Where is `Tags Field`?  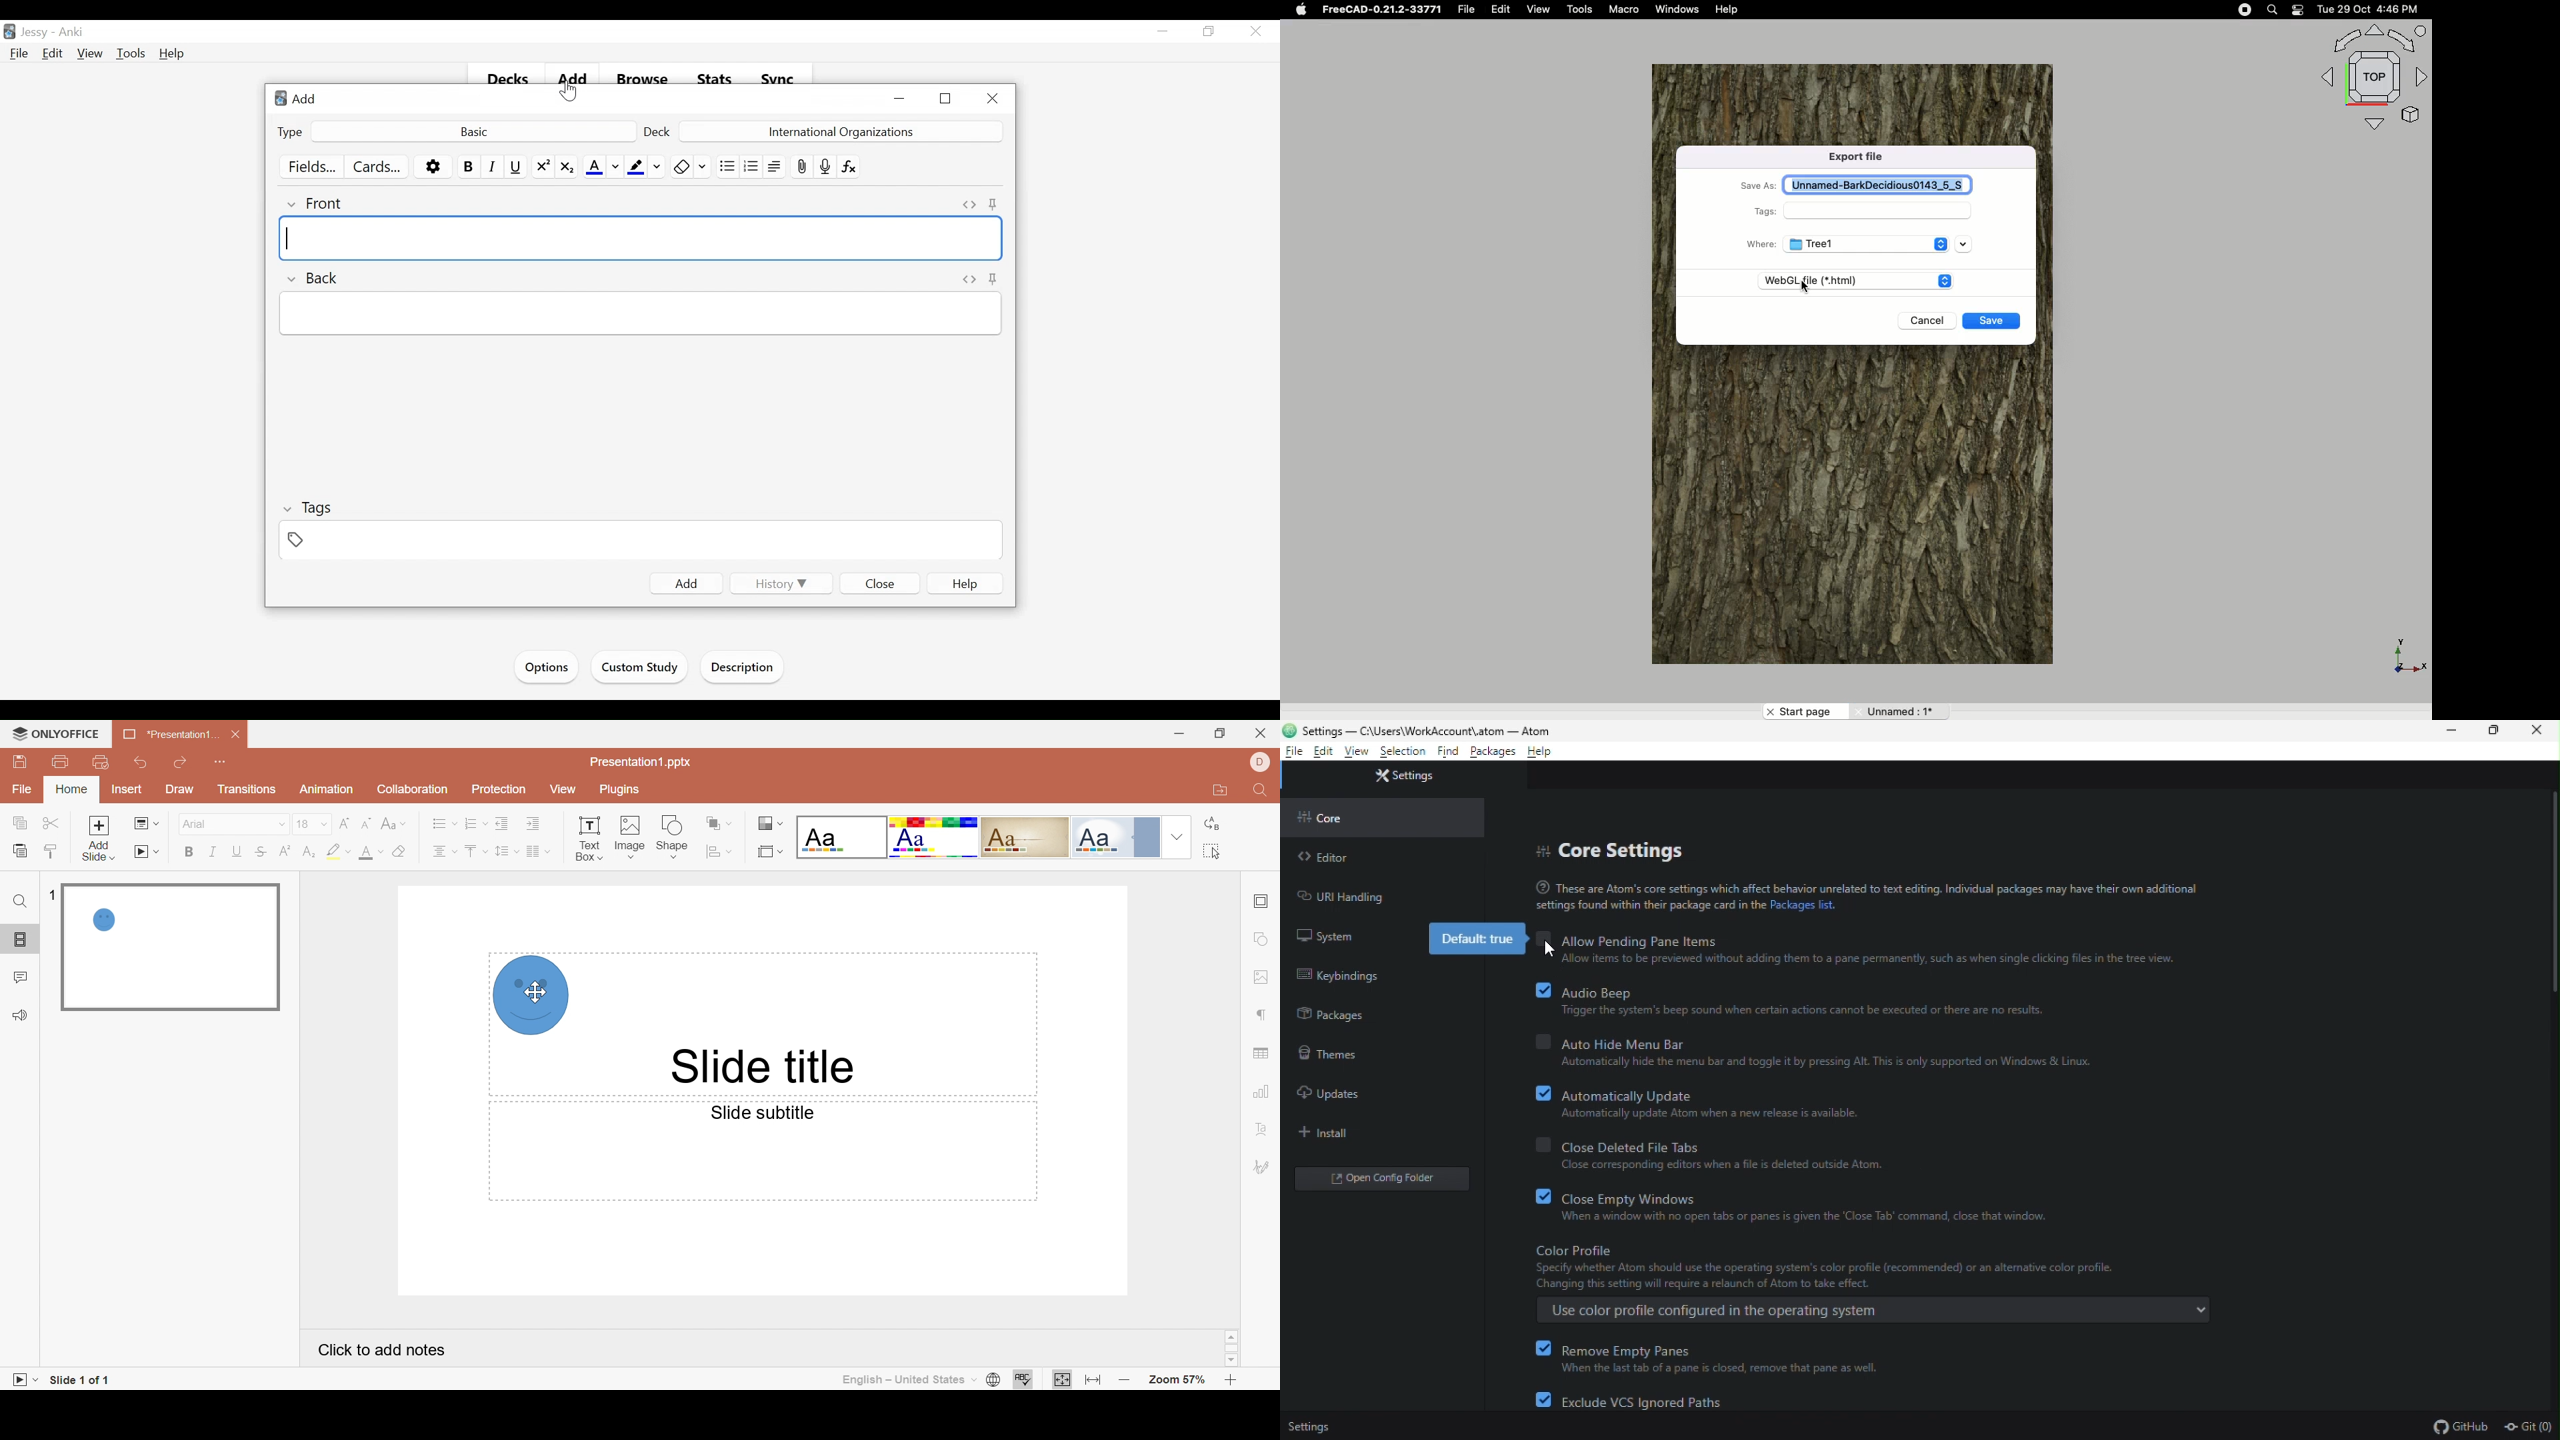 Tags Field is located at coordinates (641, 542).